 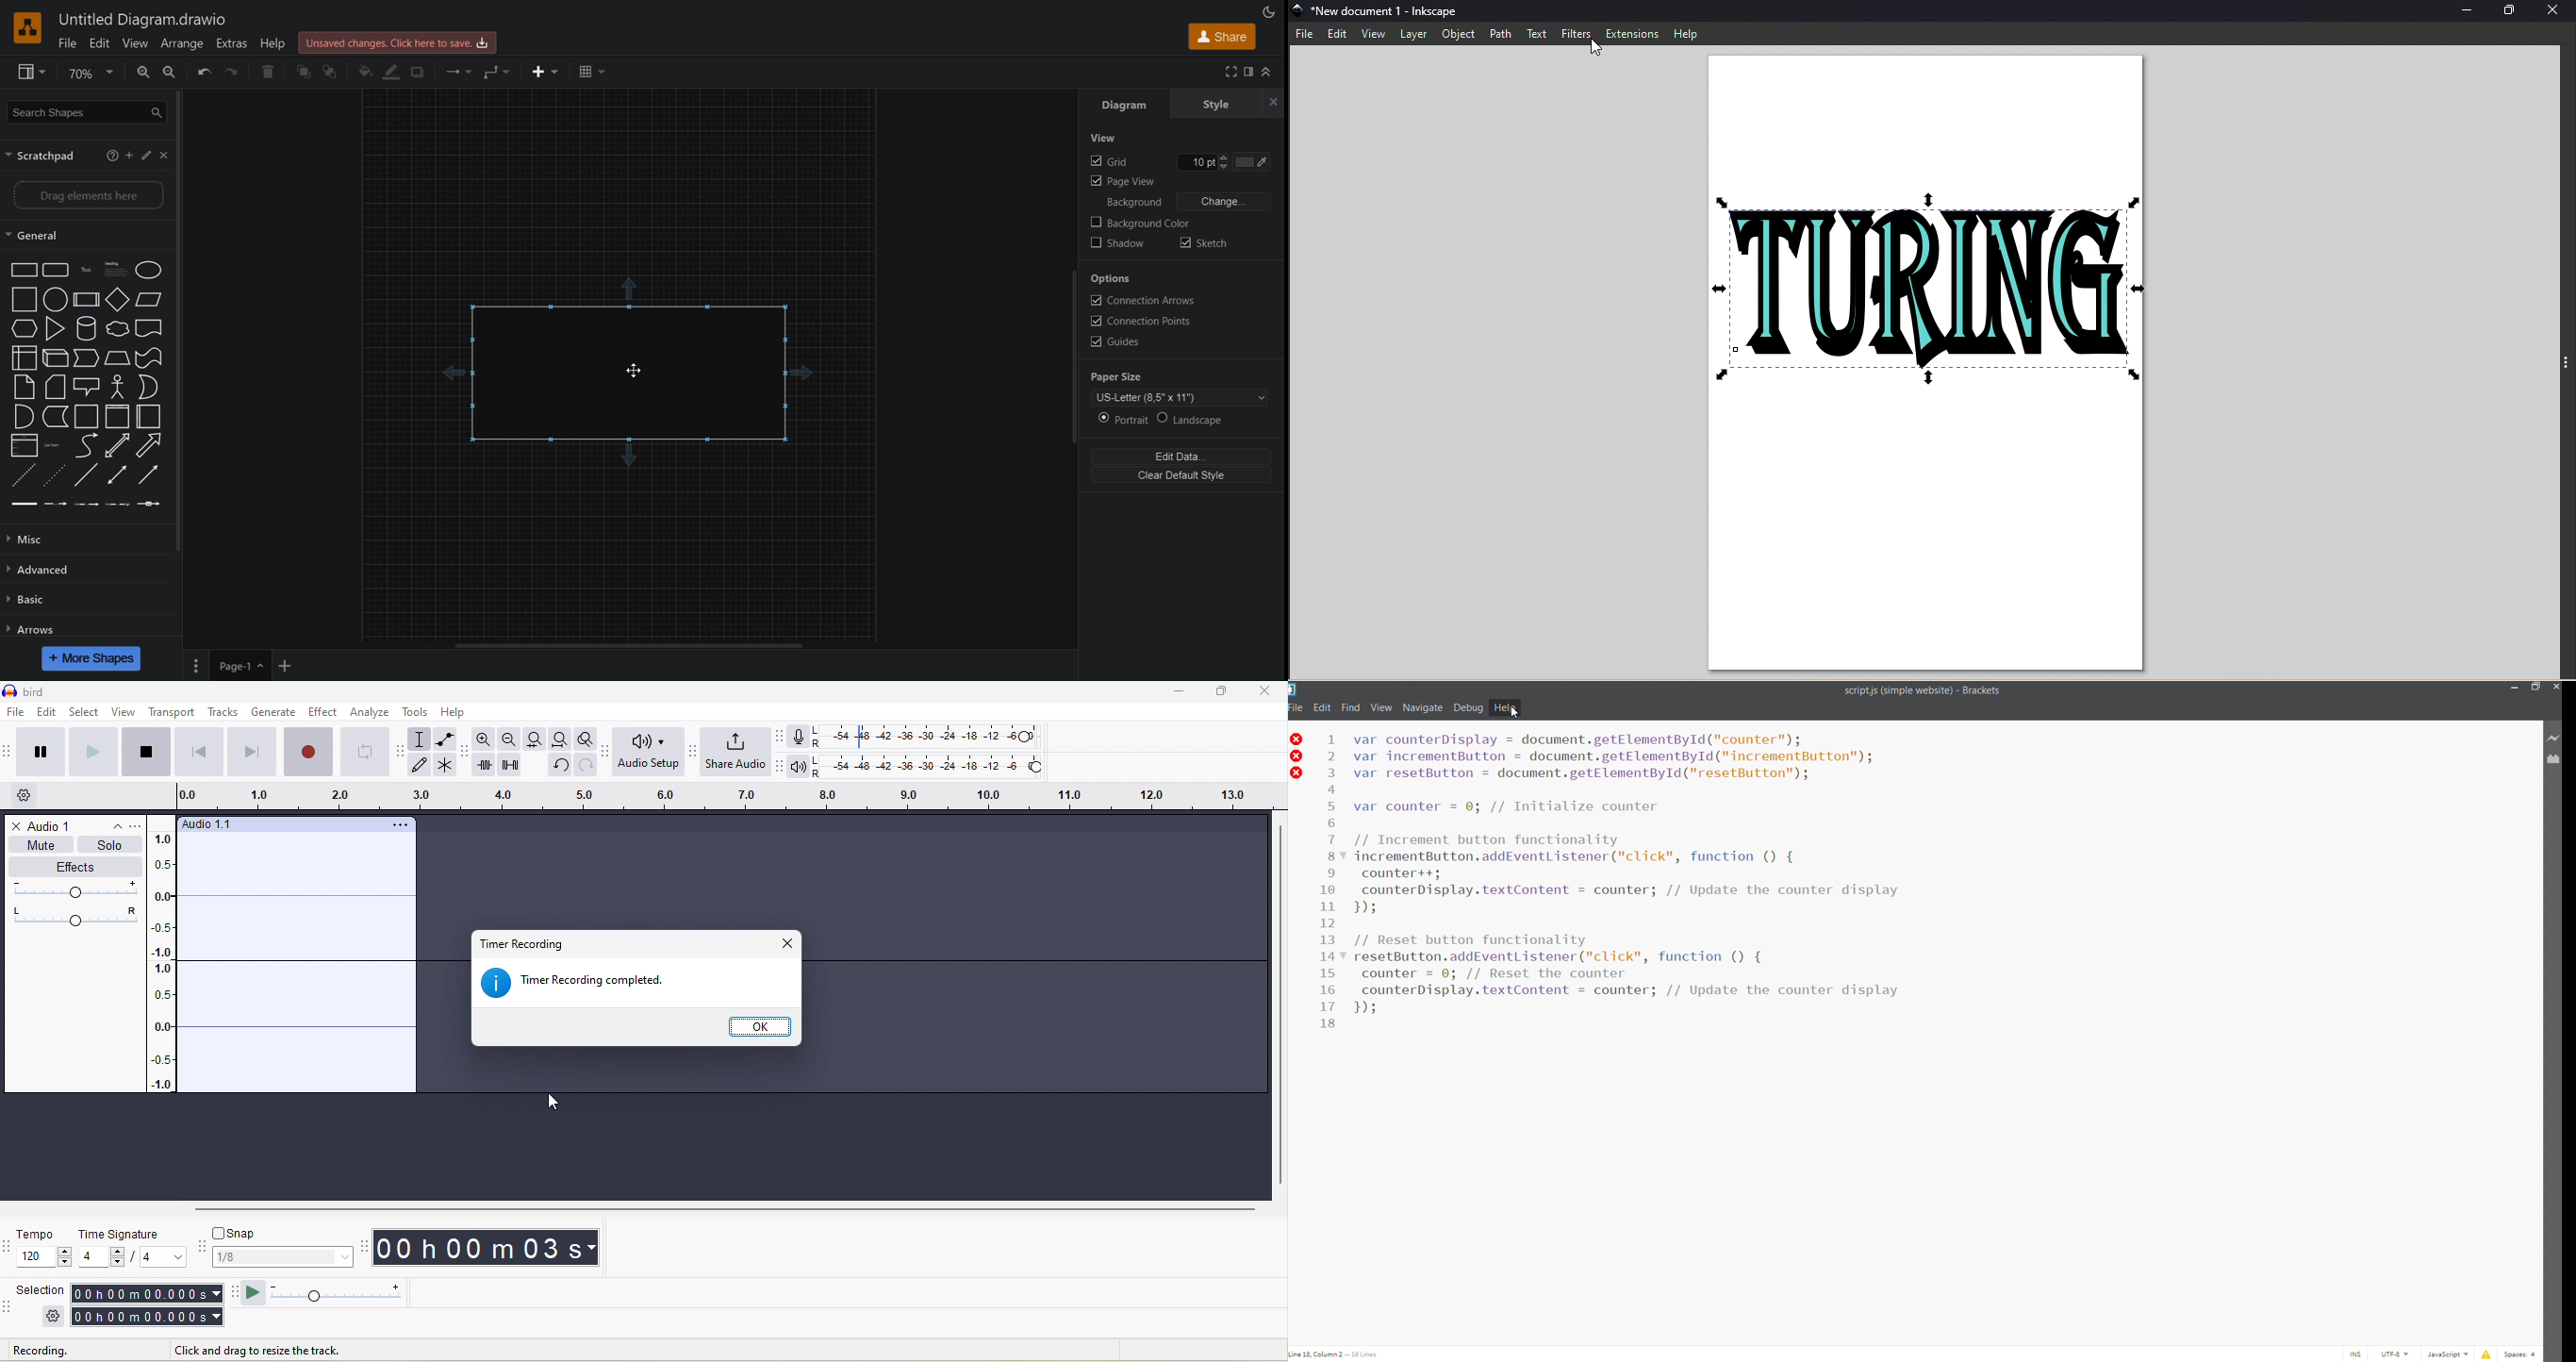 What do you see at coordinates (321, 713) in the screenshot?
I see `effect` at bounding box center [321, 713].